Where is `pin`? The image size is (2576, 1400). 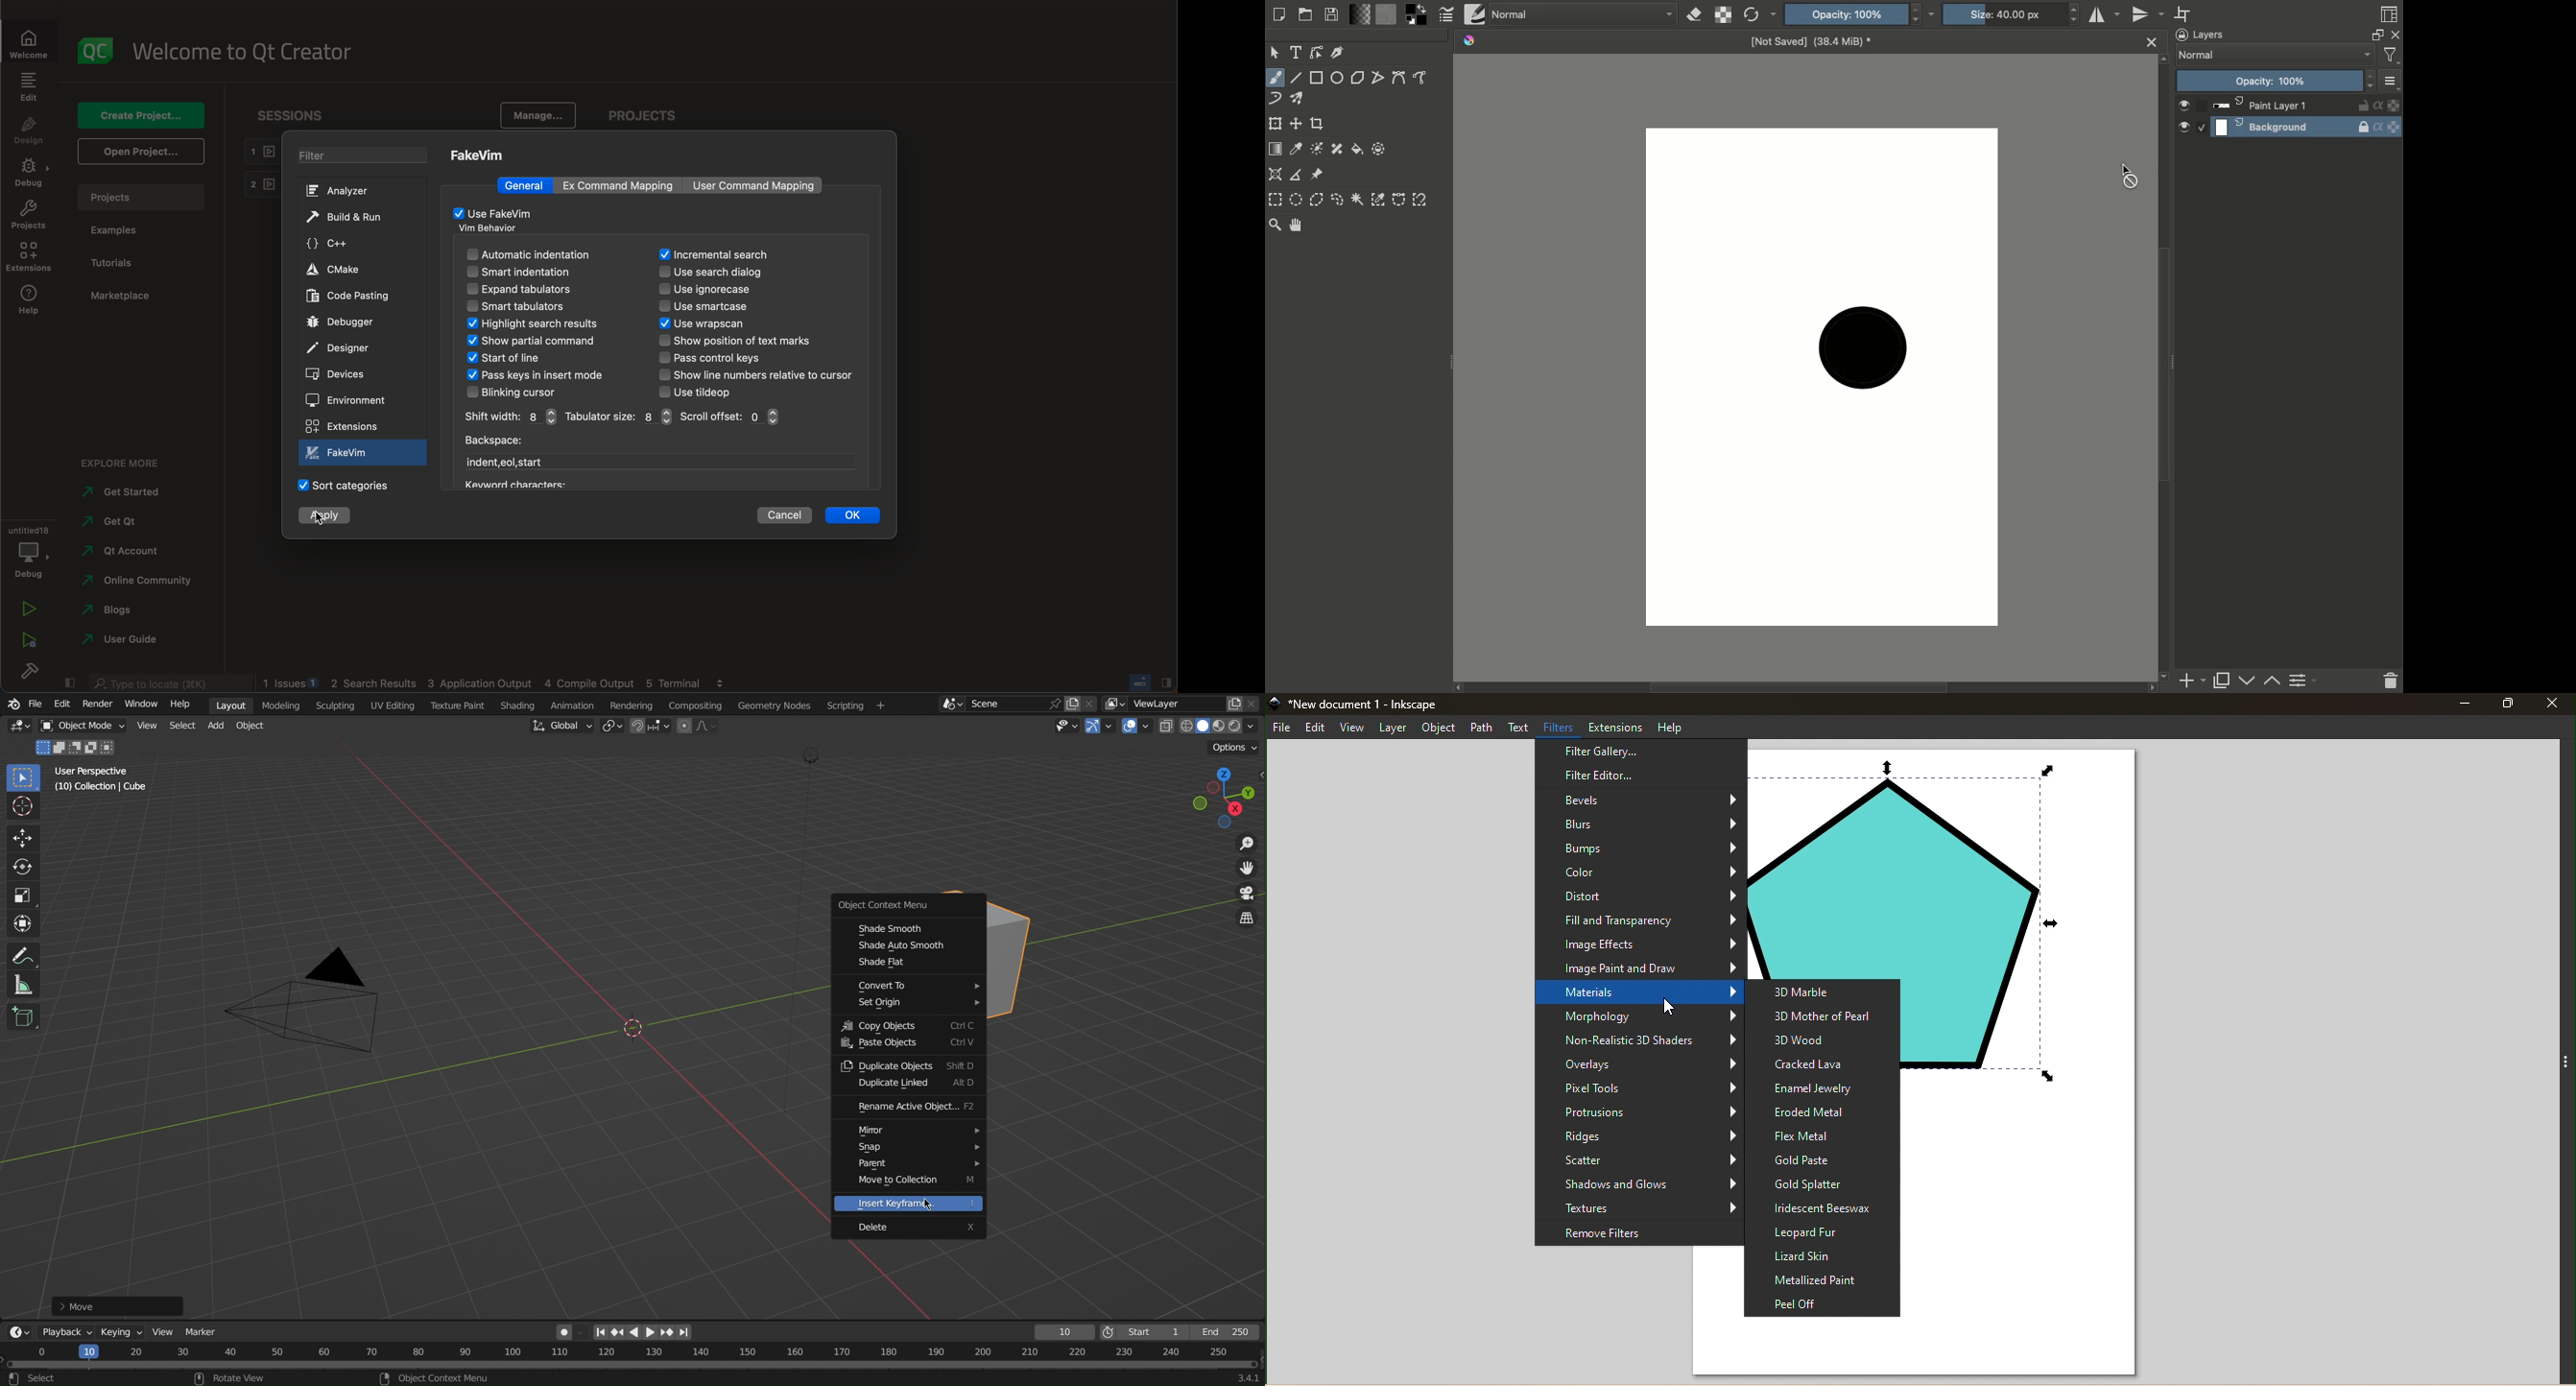 pin is located at coordinates (1053, 704).